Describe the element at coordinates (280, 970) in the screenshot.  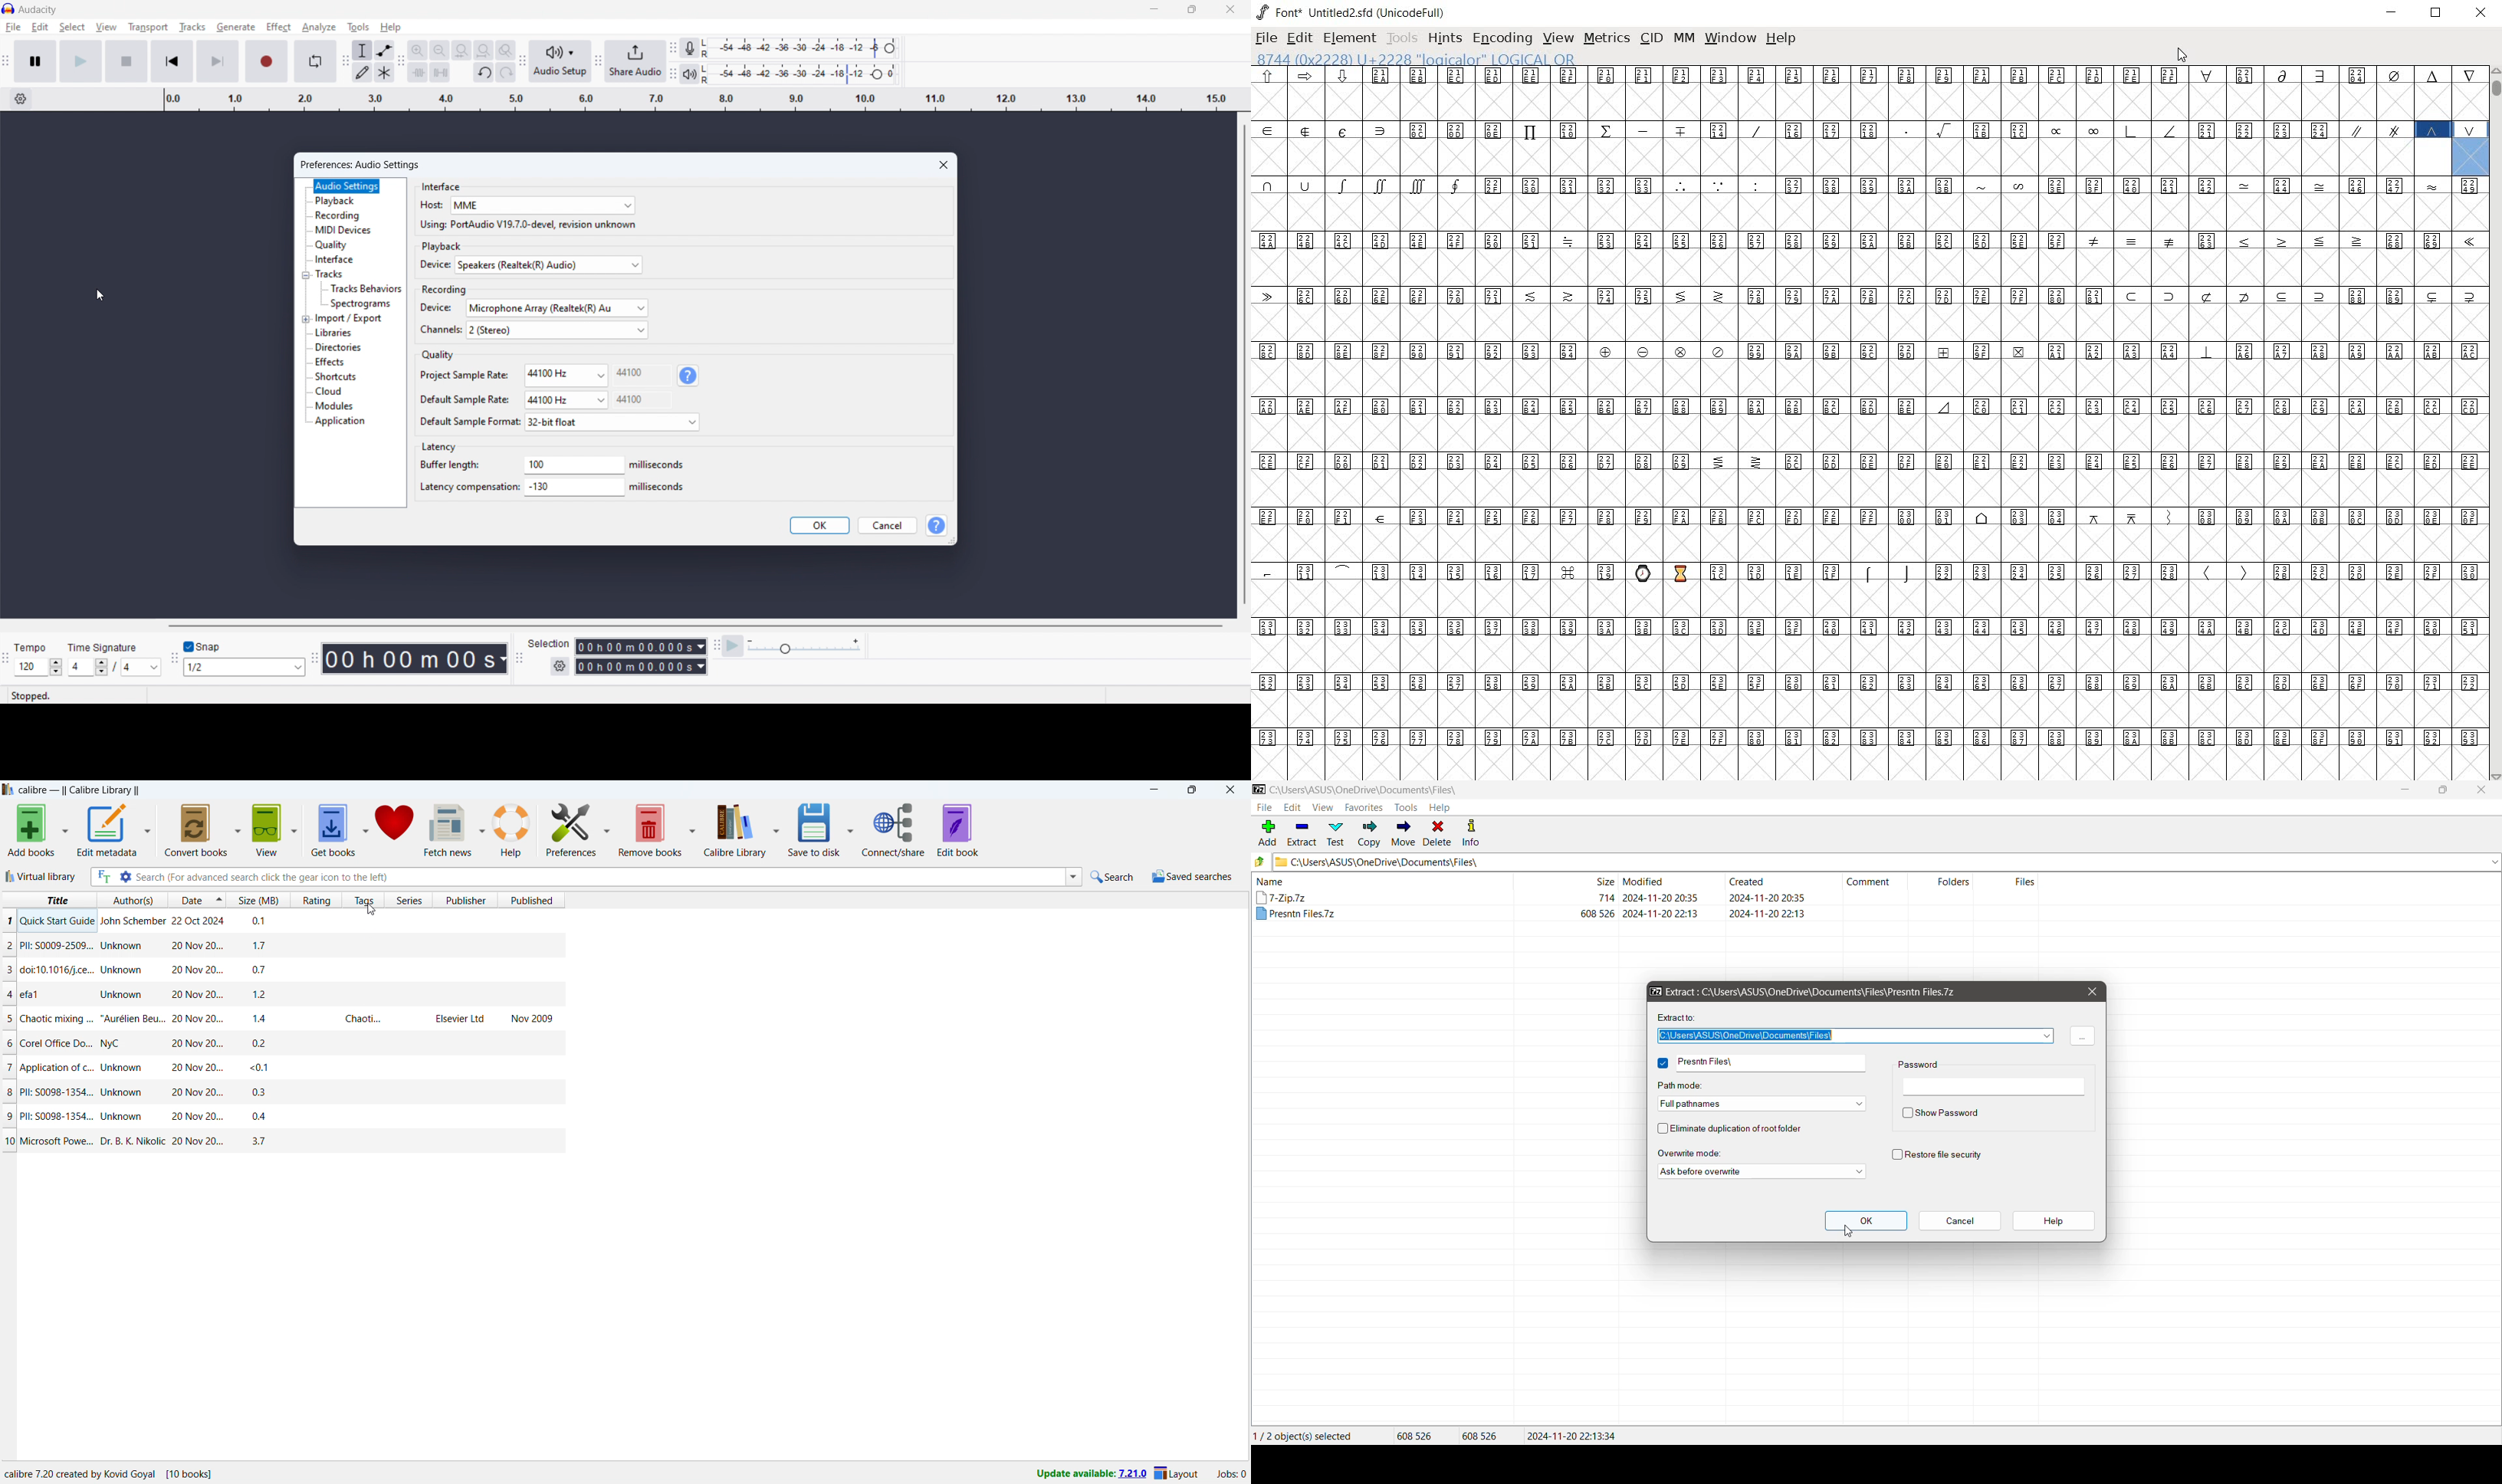
I see `one book entry` at that location.